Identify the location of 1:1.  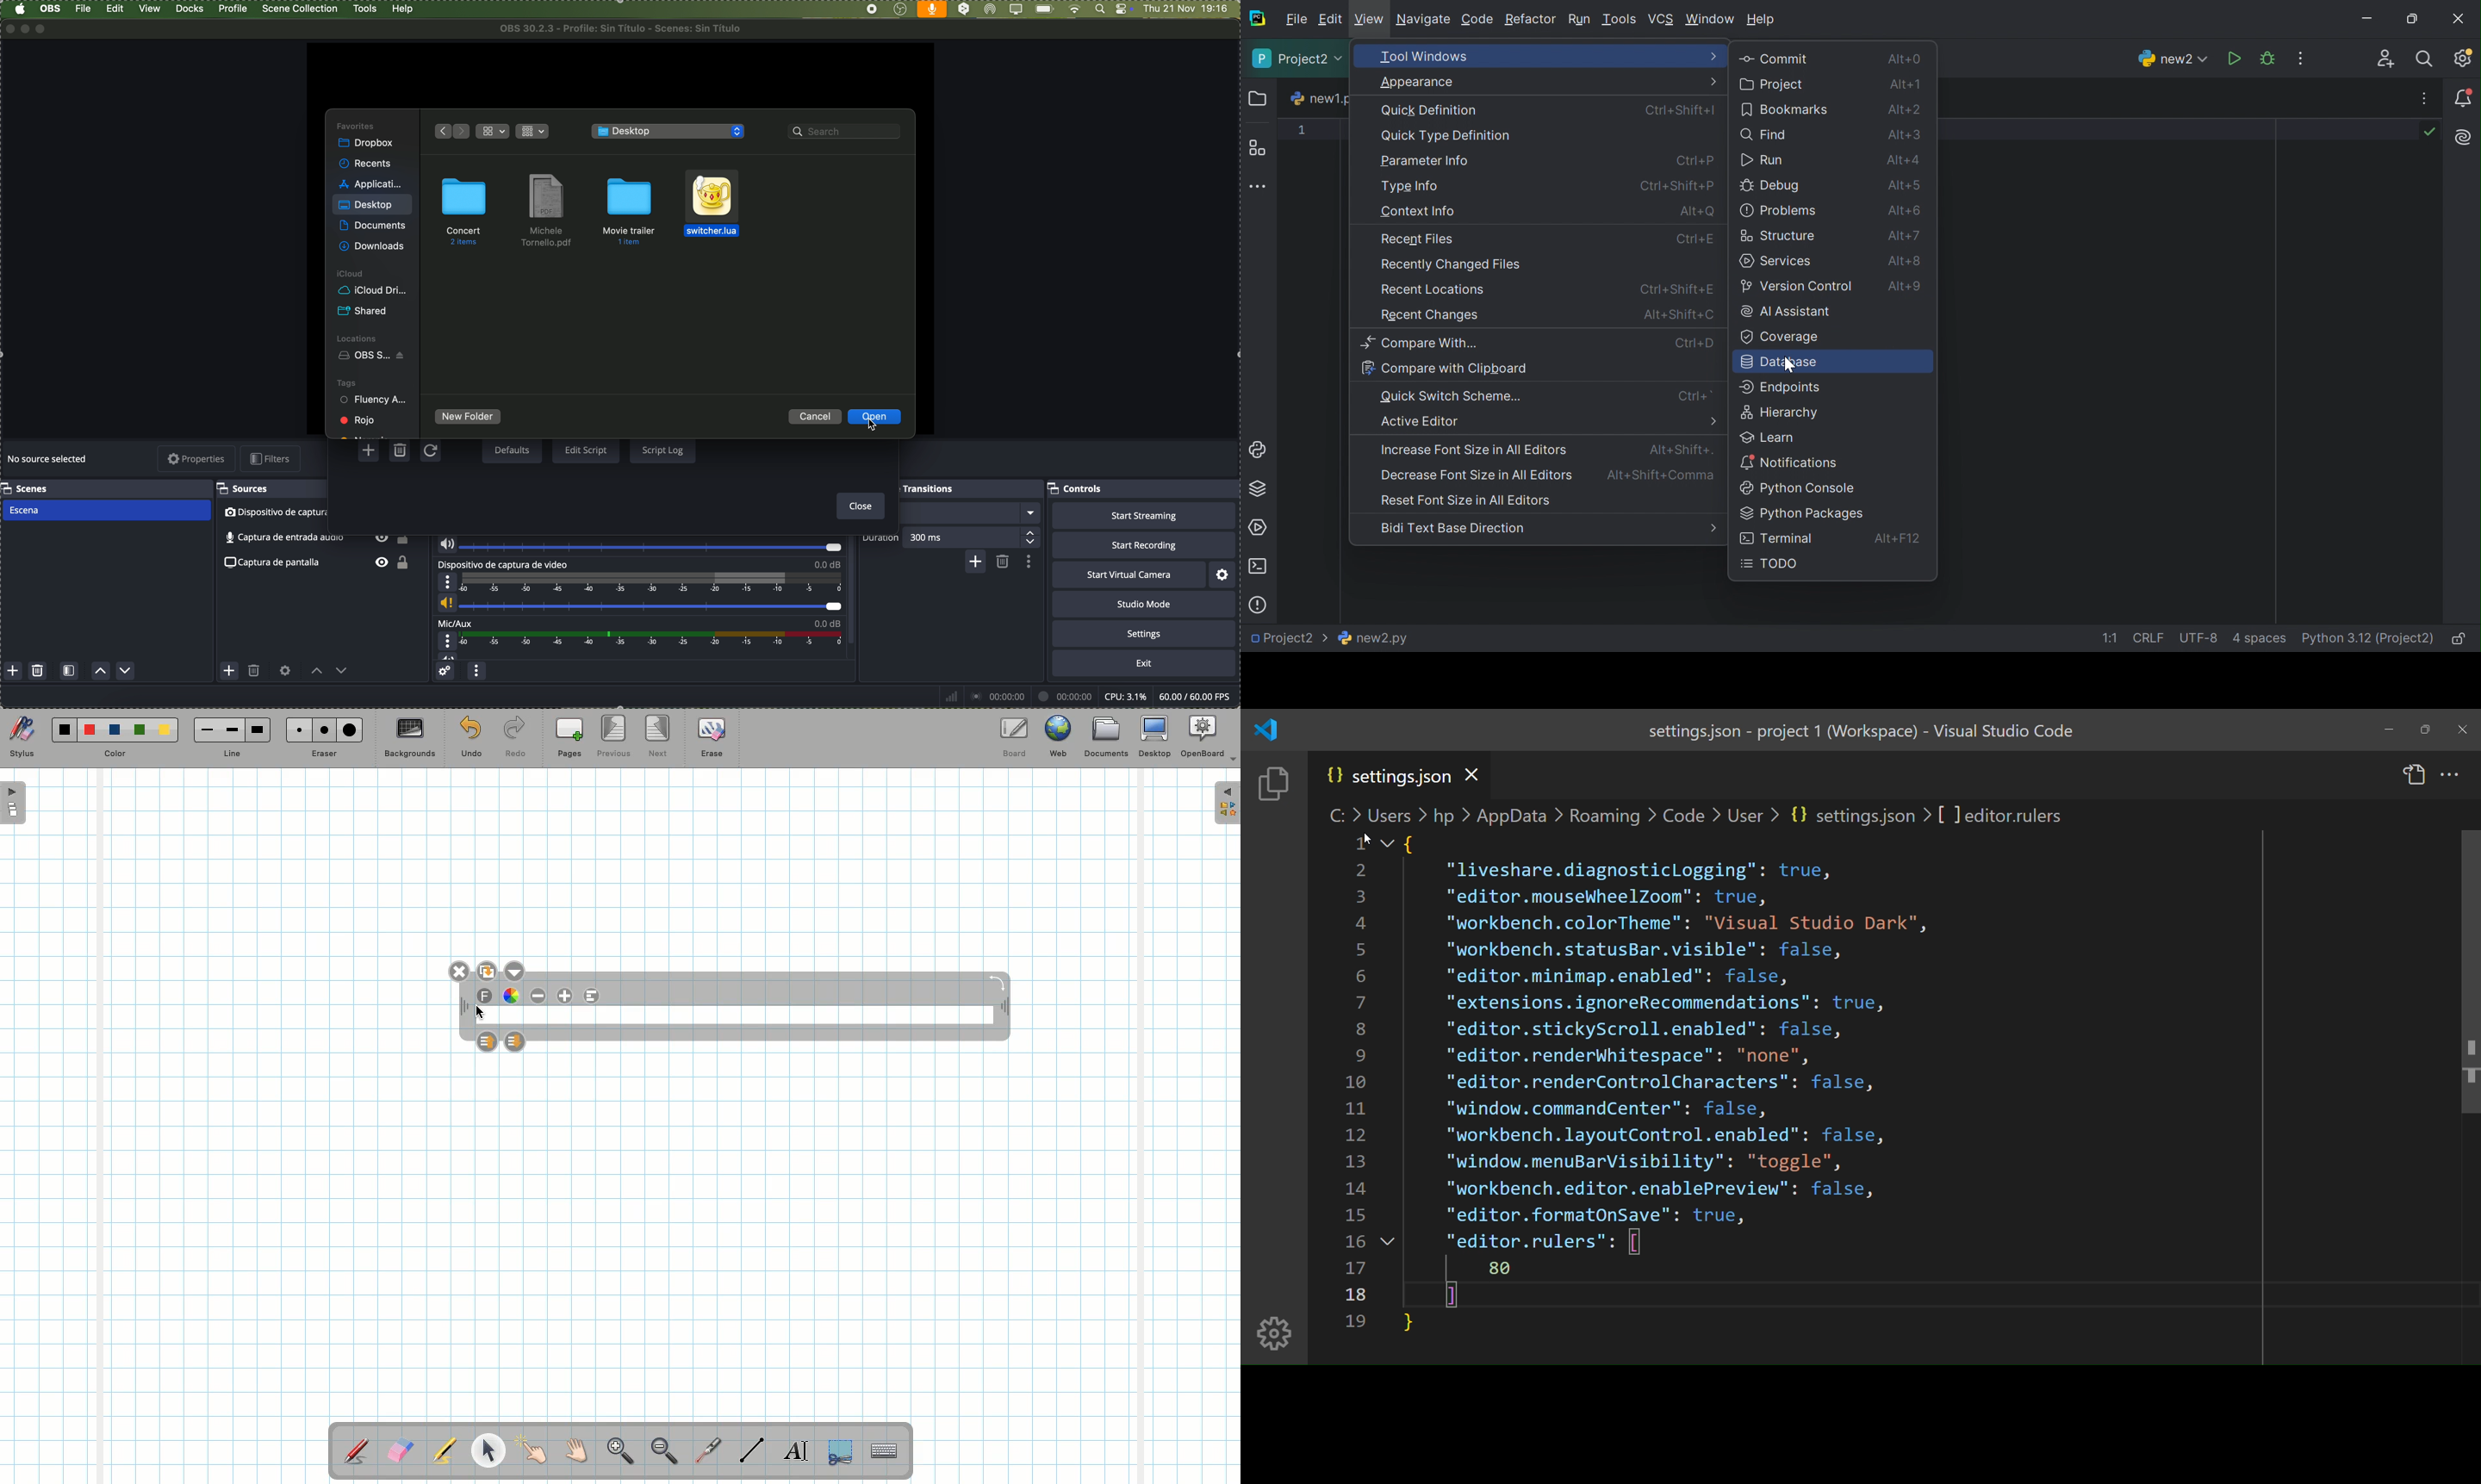
(2111, 640).